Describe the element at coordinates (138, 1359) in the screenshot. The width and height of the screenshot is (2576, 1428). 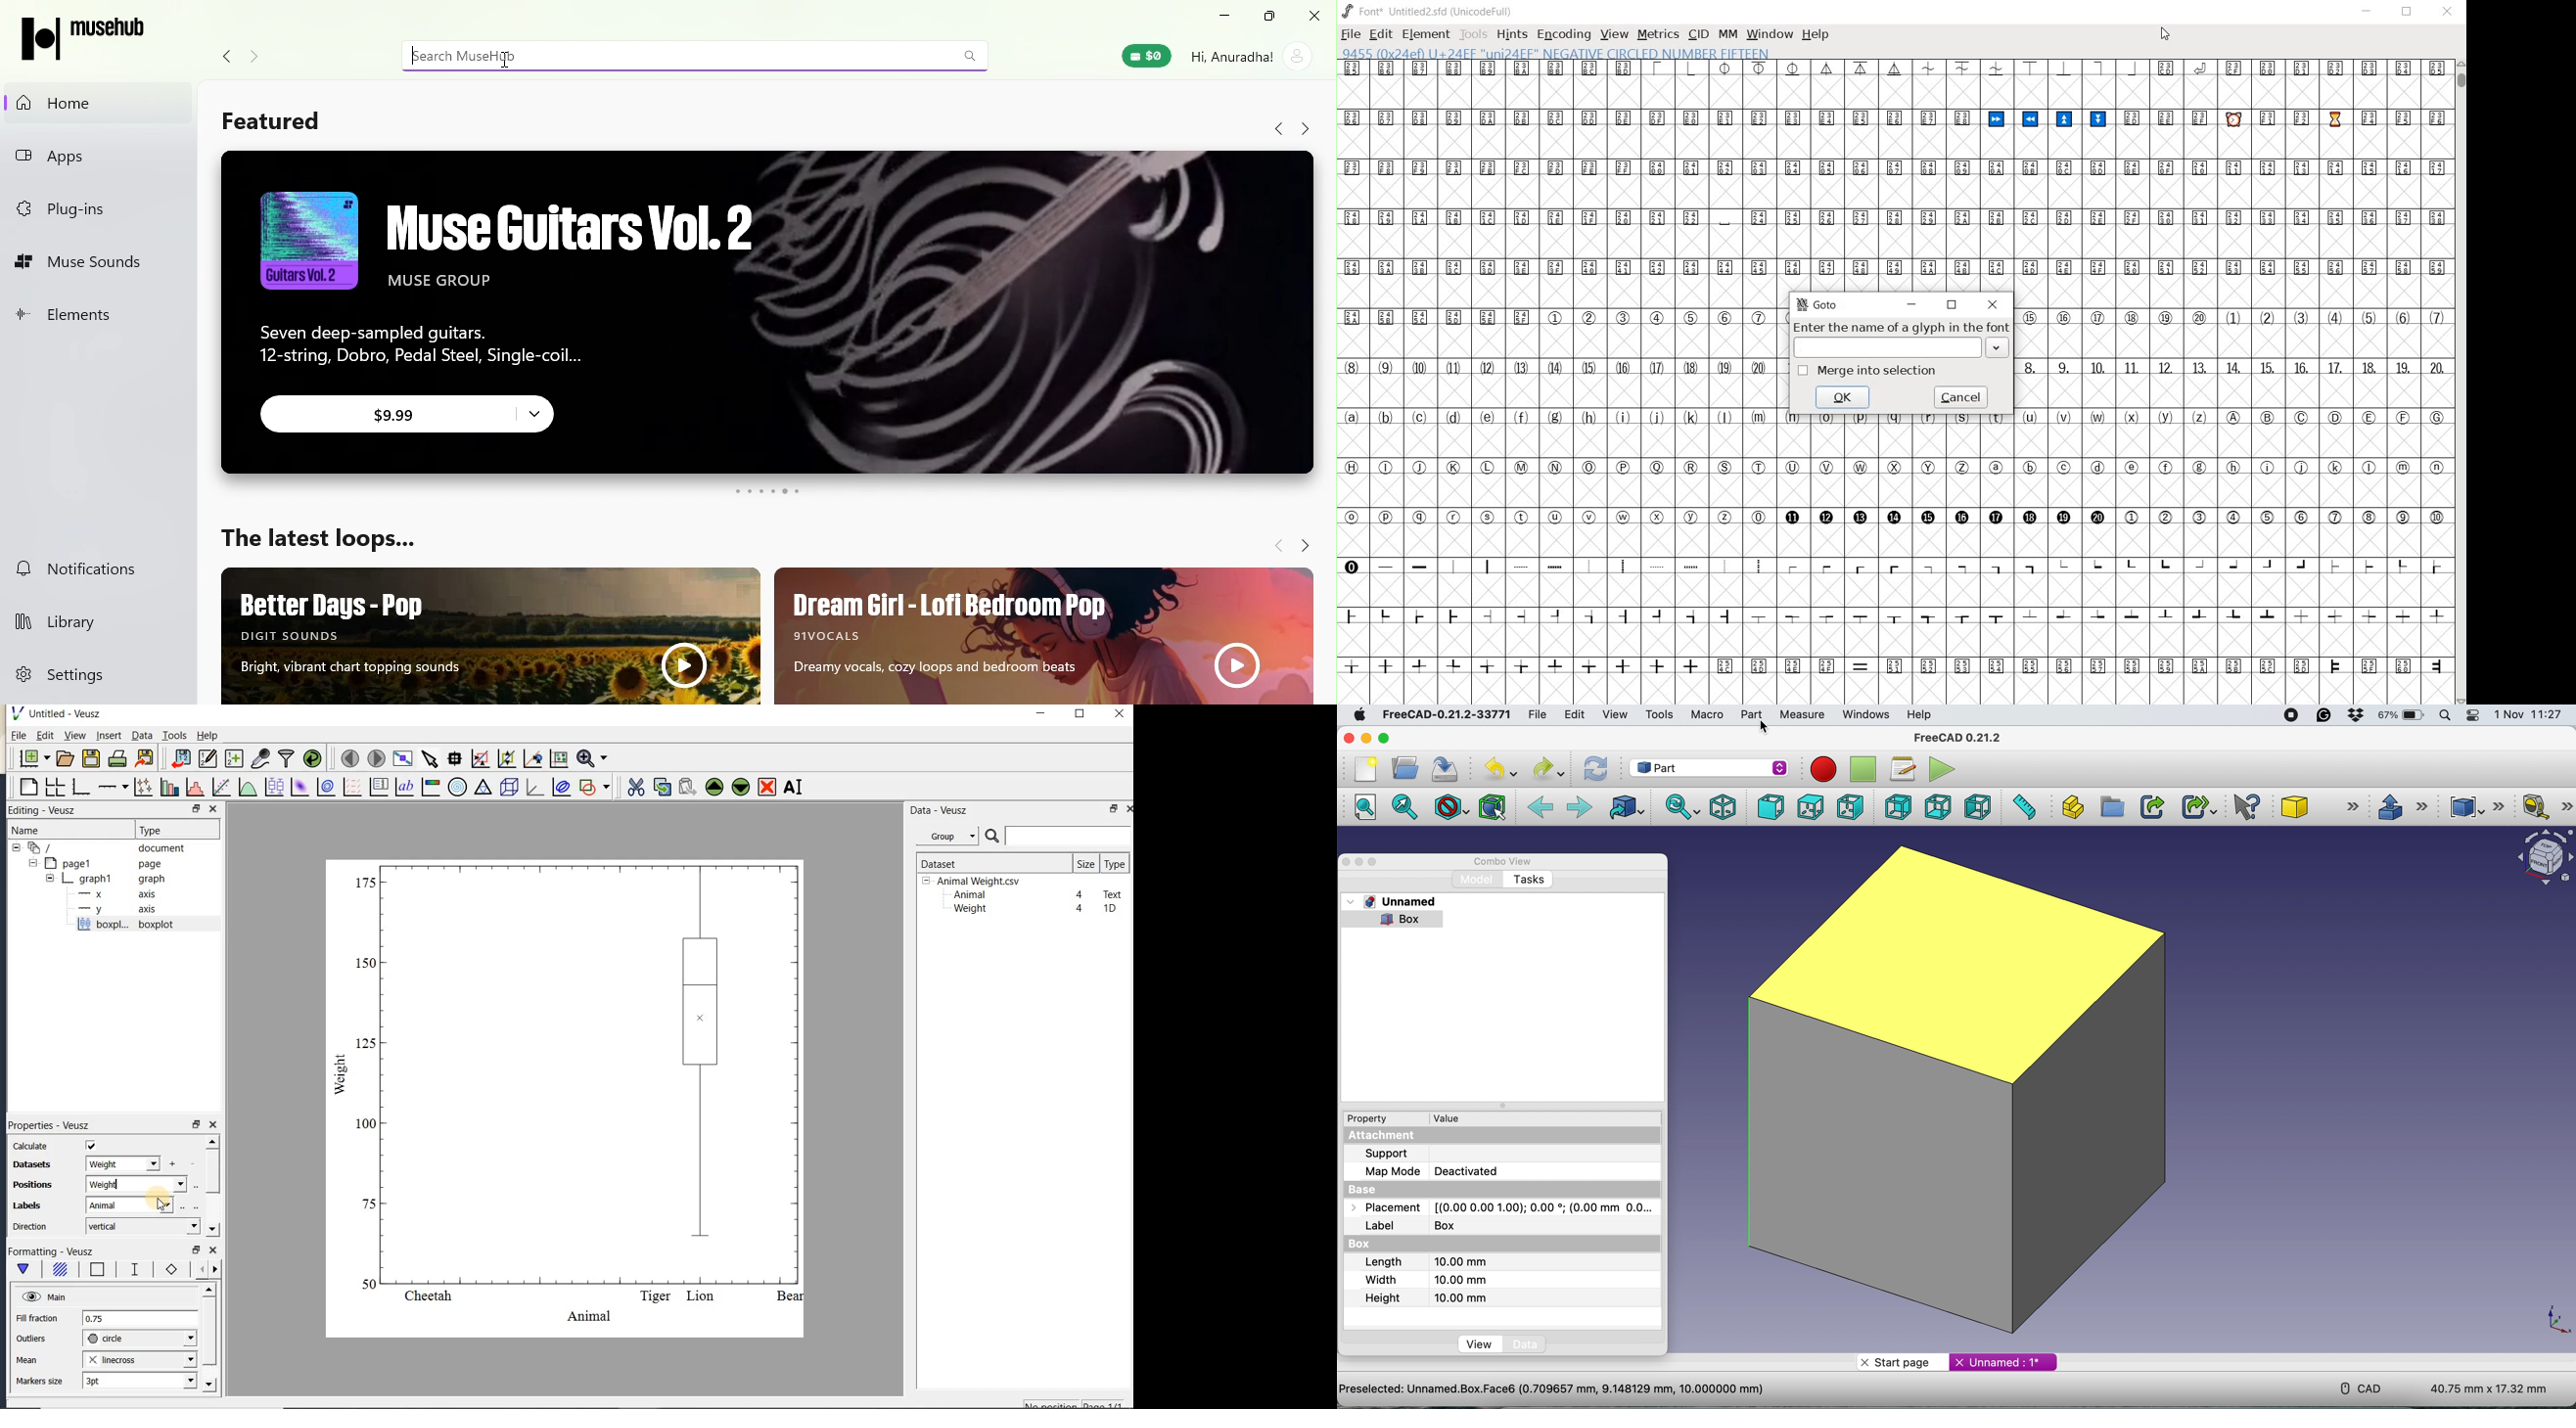
I see `linecross` at that location.